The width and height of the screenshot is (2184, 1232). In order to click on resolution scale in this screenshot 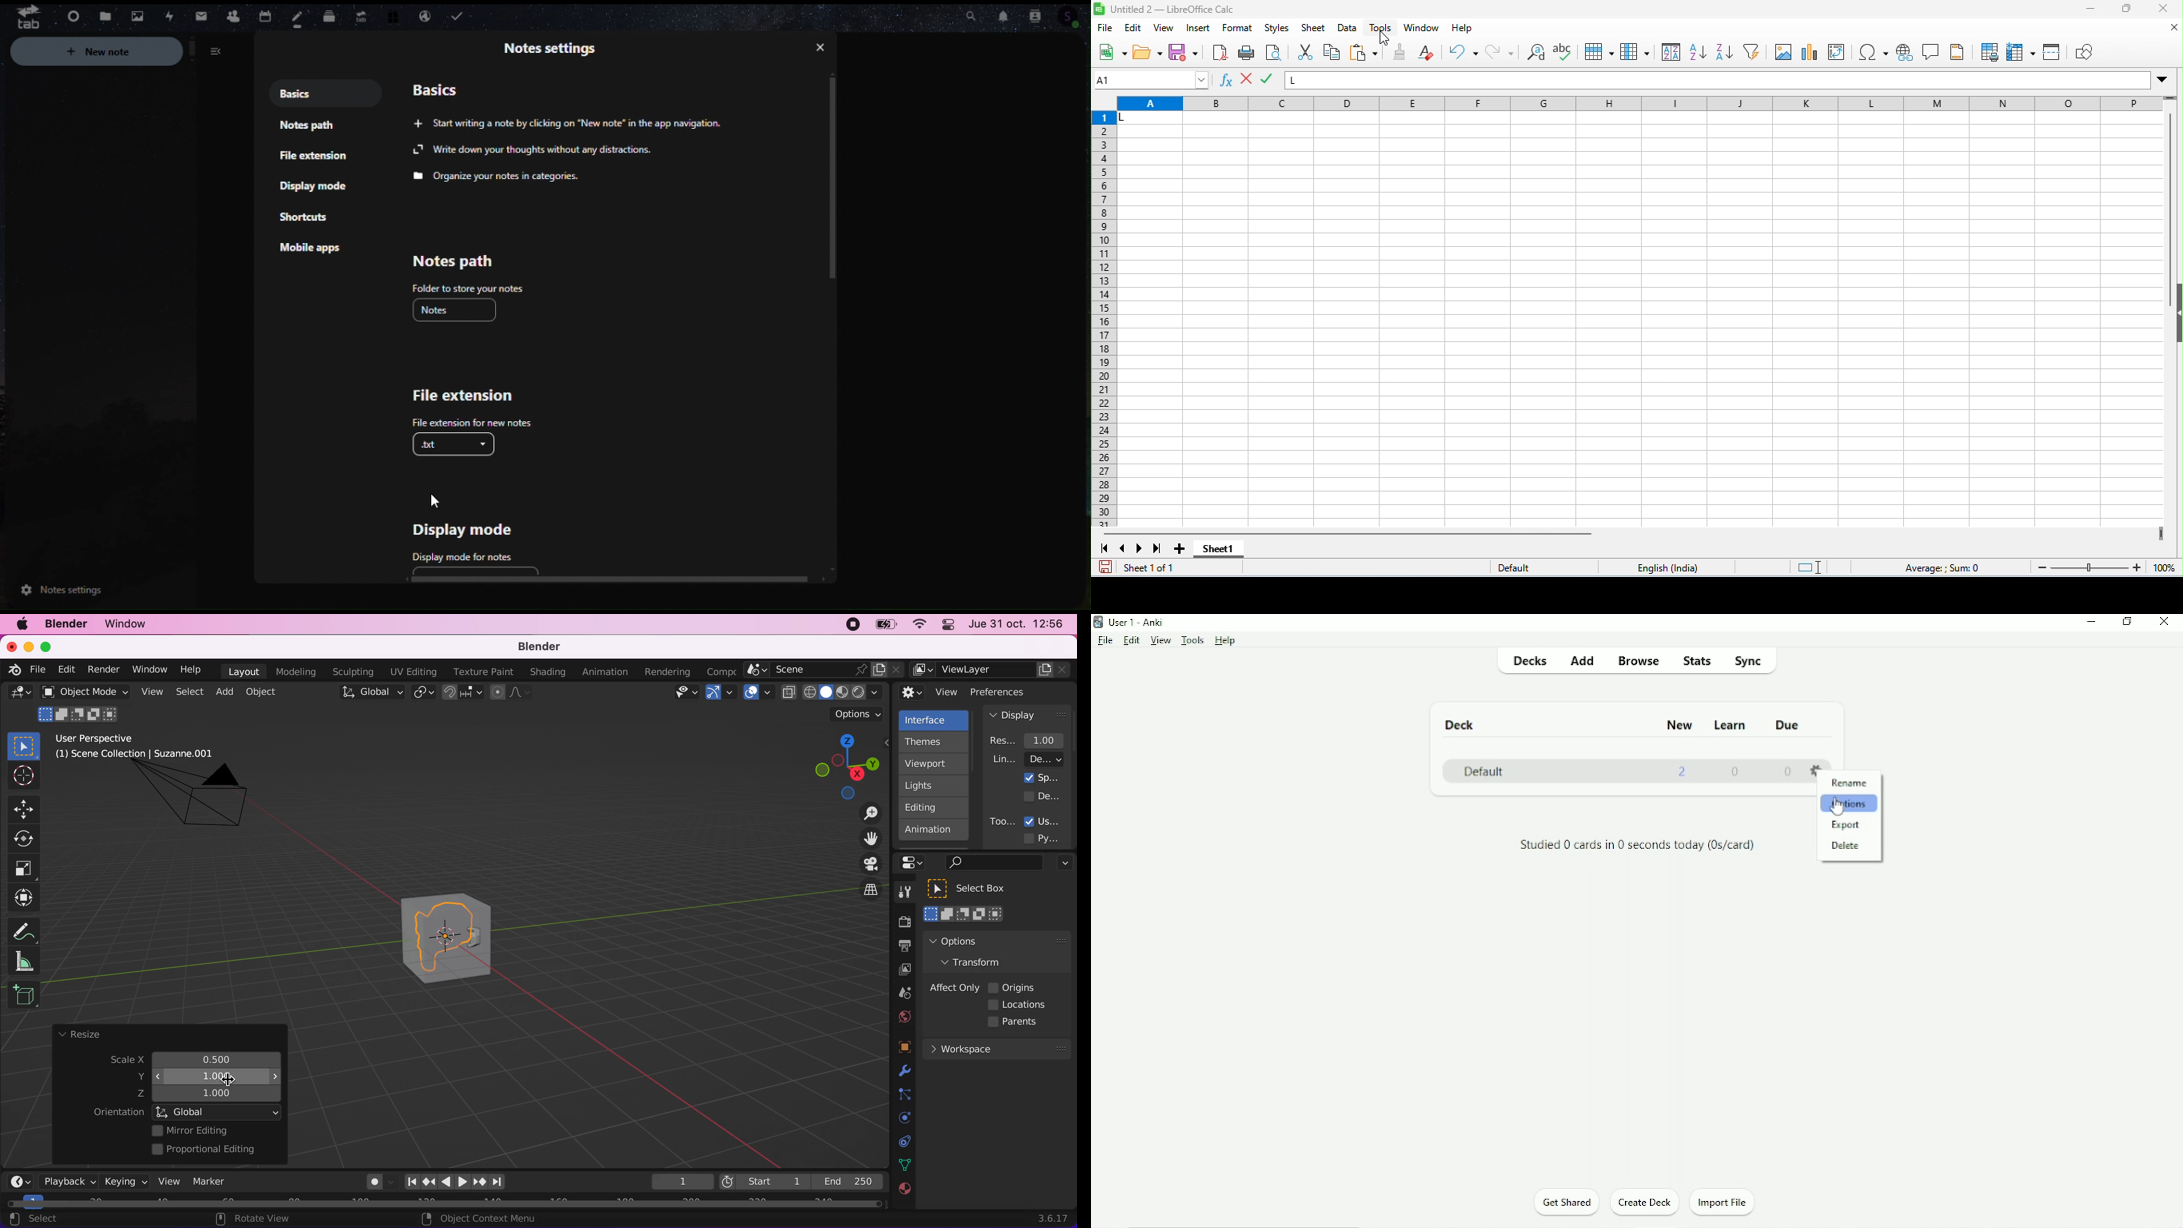, I will do `click(1031, 740)`.